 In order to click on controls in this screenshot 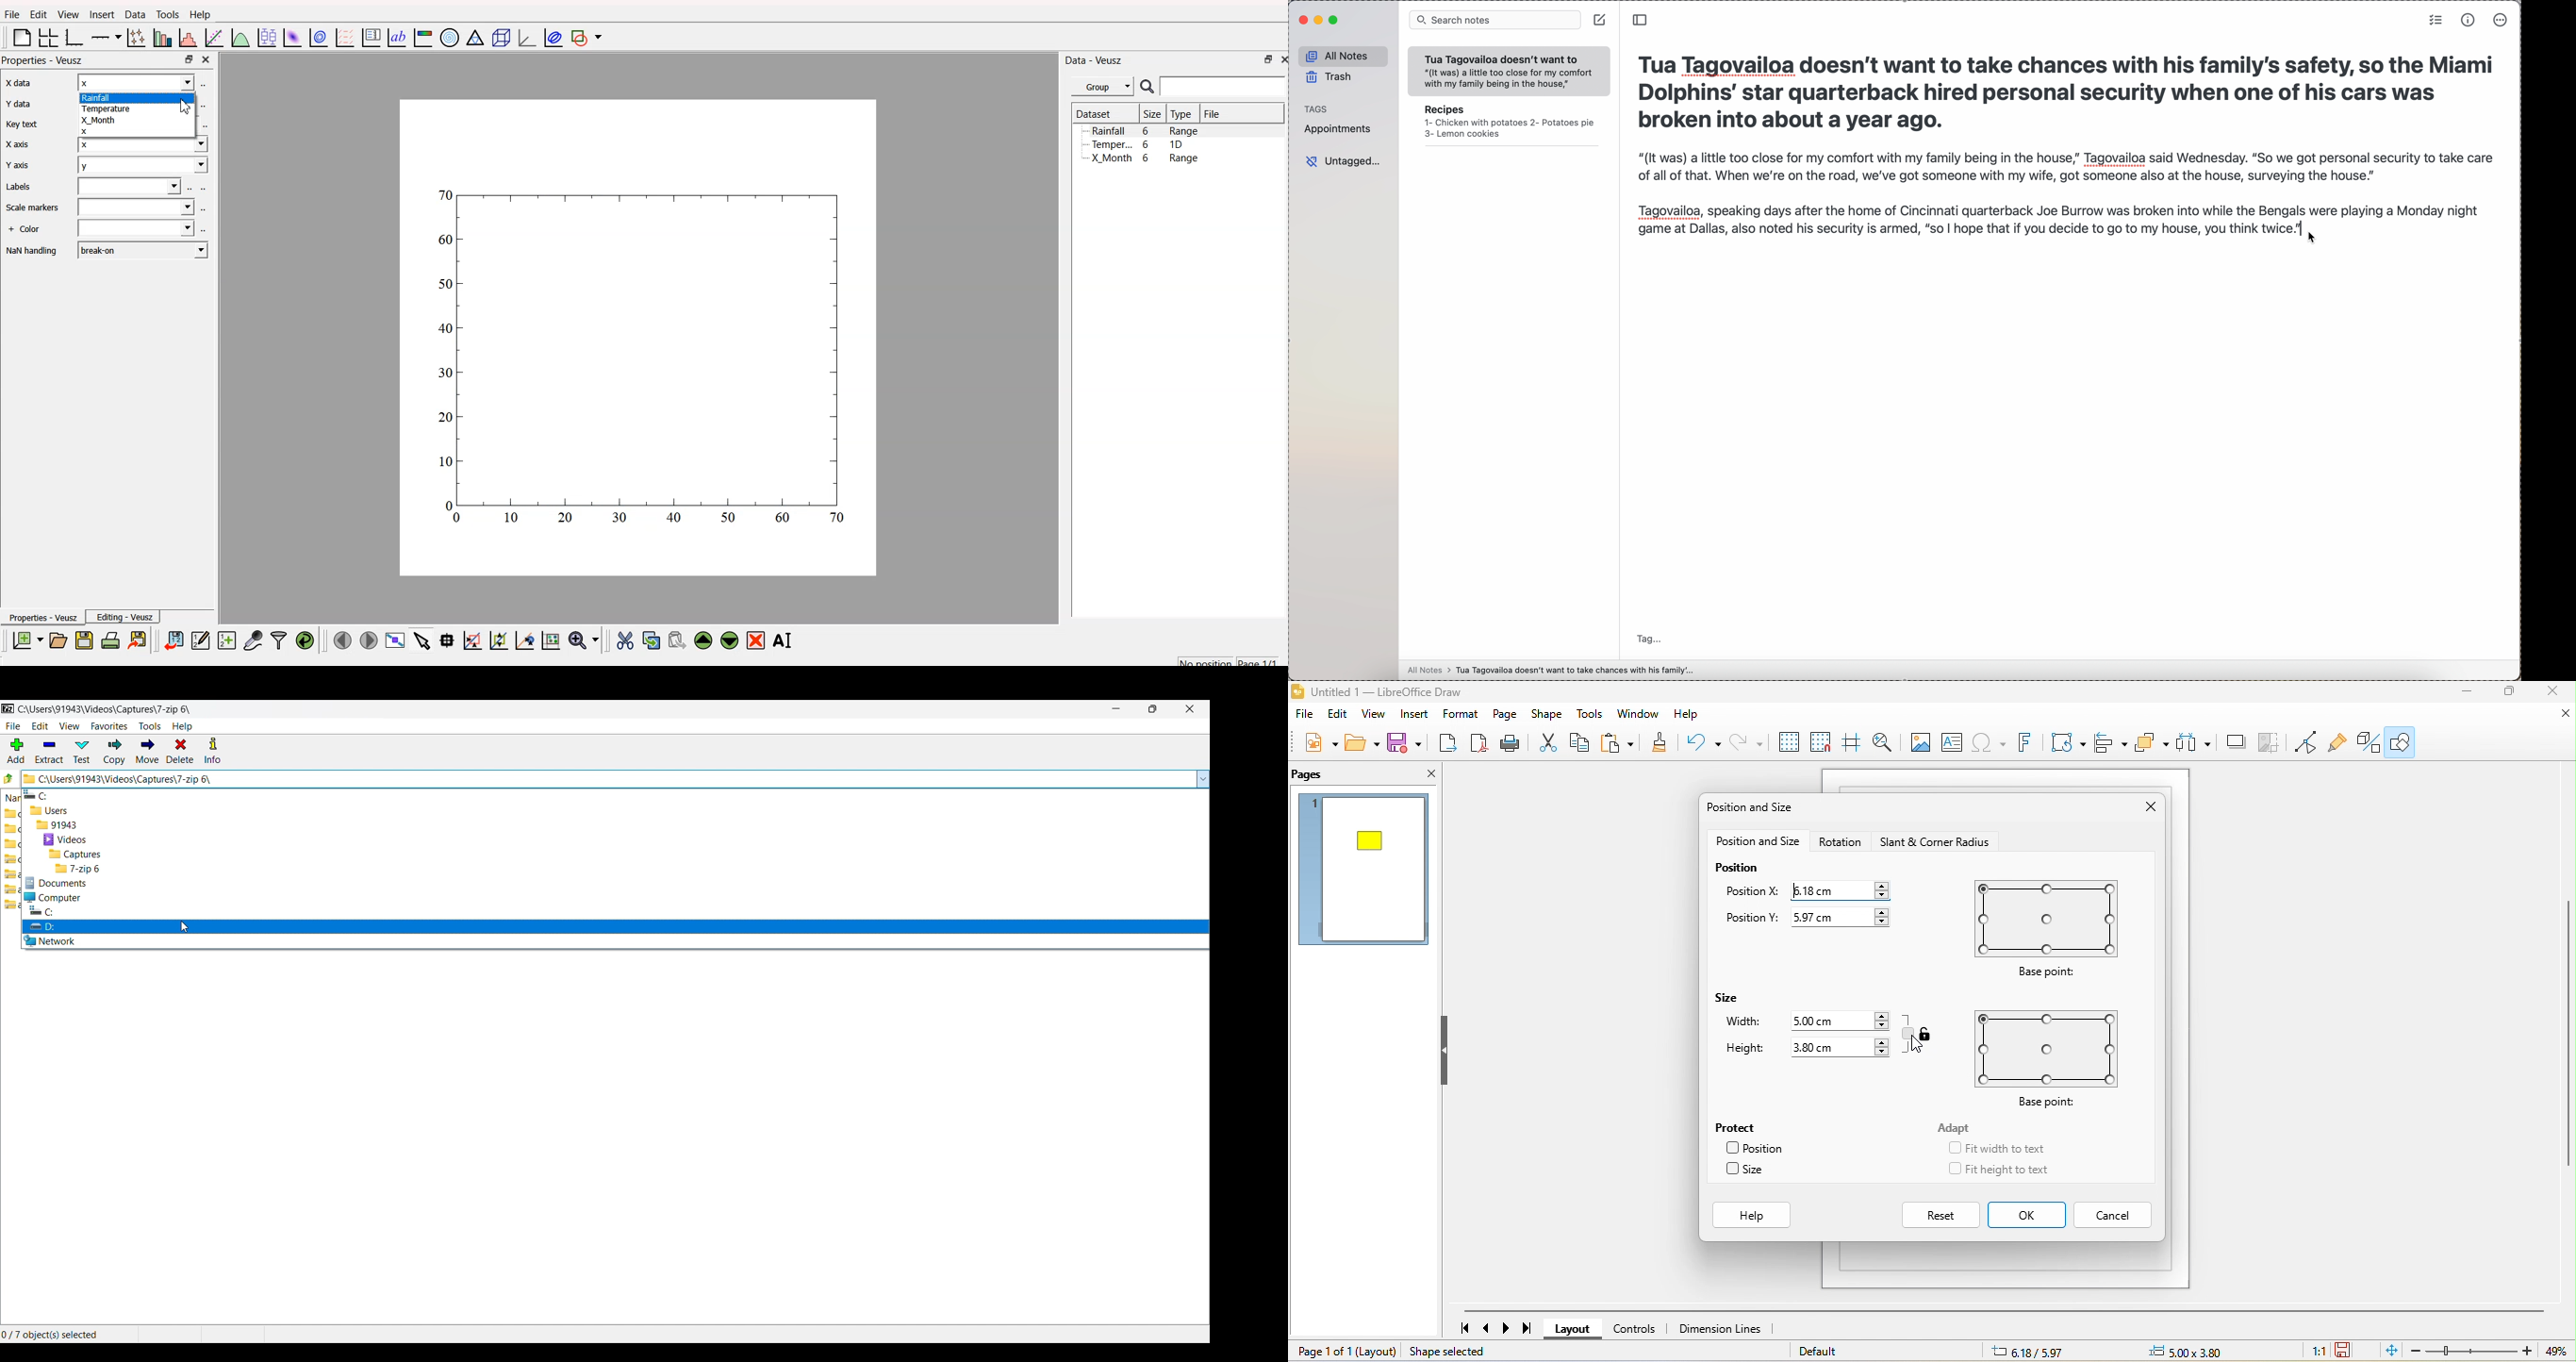, I will do `click(1639, 1329)`.